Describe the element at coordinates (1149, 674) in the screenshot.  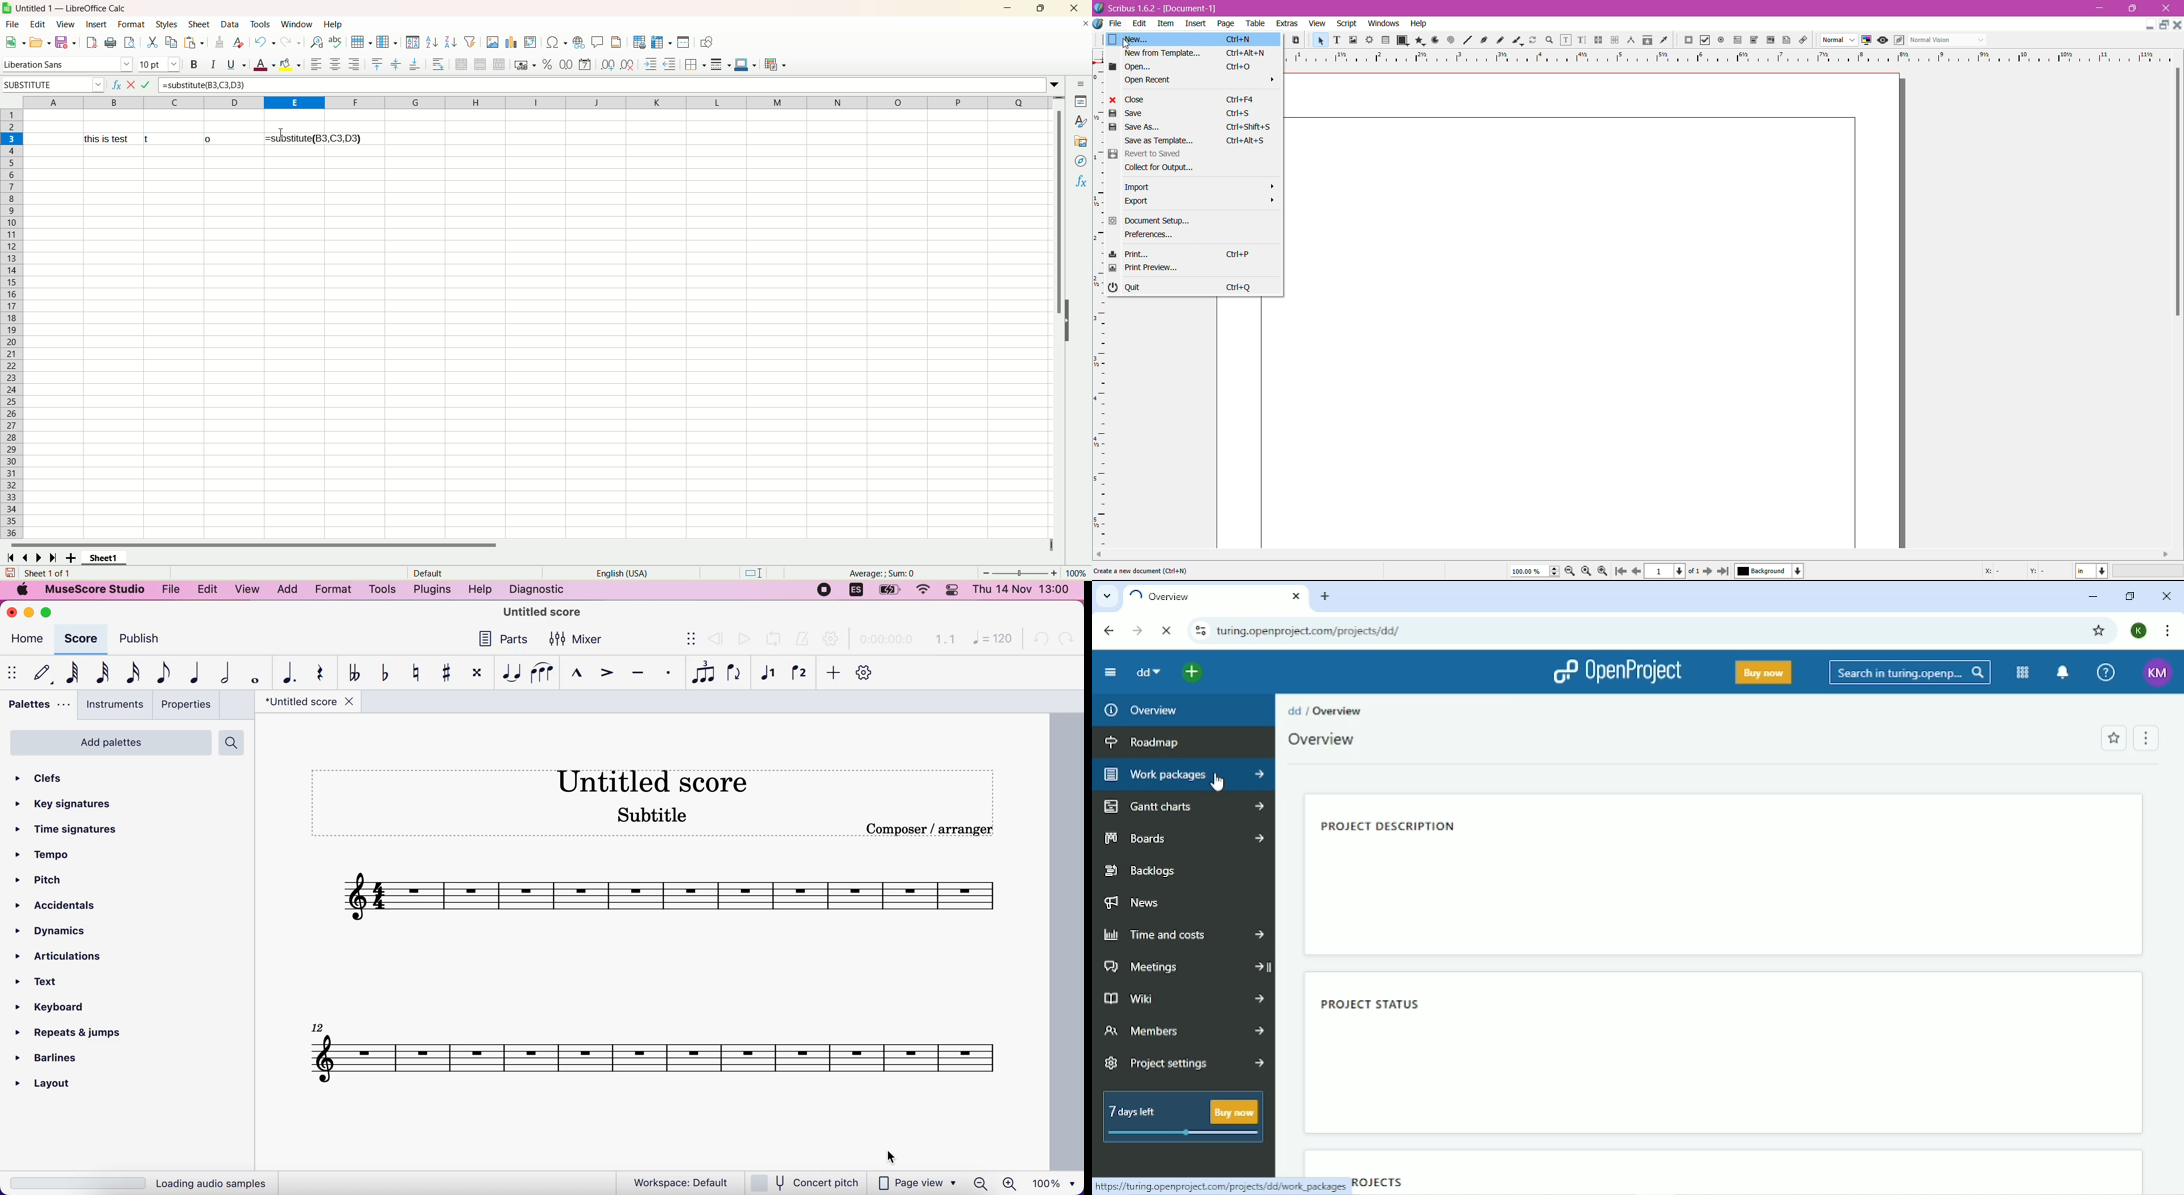
I see `dd` at that location.